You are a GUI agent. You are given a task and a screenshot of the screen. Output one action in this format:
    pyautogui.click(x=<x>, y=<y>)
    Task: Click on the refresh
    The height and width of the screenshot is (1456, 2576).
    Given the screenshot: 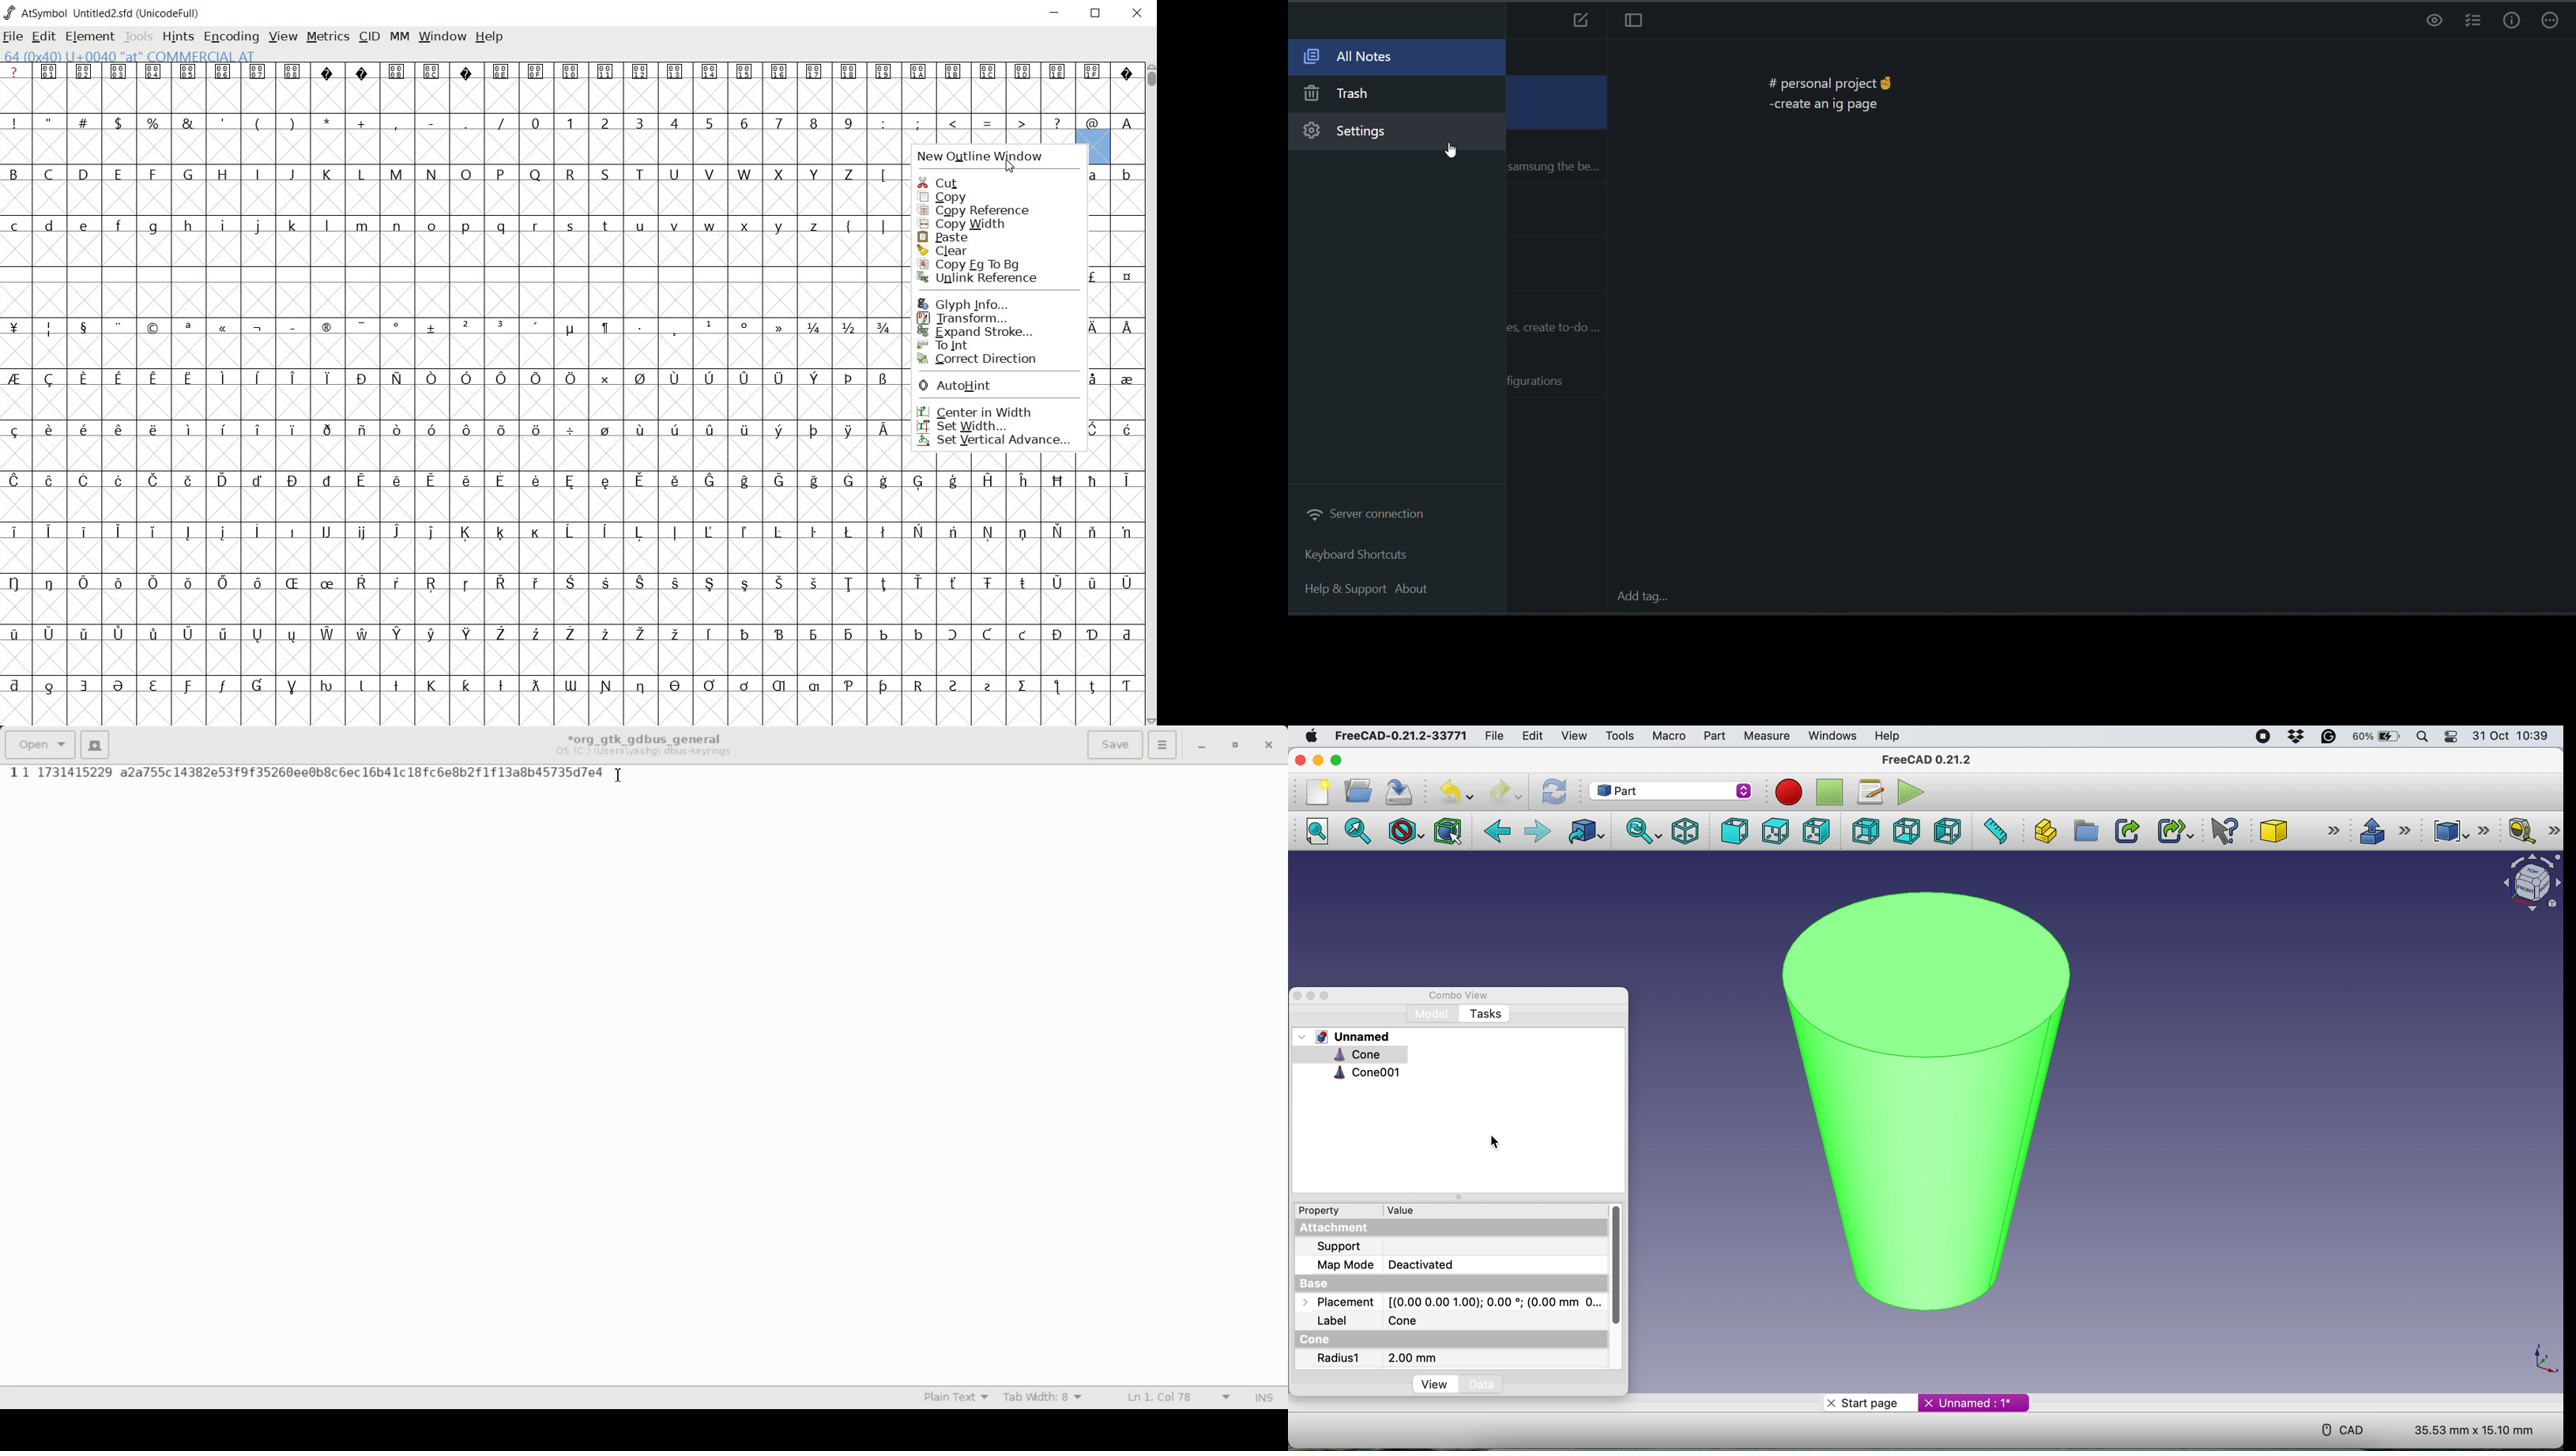 What is the action you would take?
    pyautogui.click(x=1552, y=791)
    